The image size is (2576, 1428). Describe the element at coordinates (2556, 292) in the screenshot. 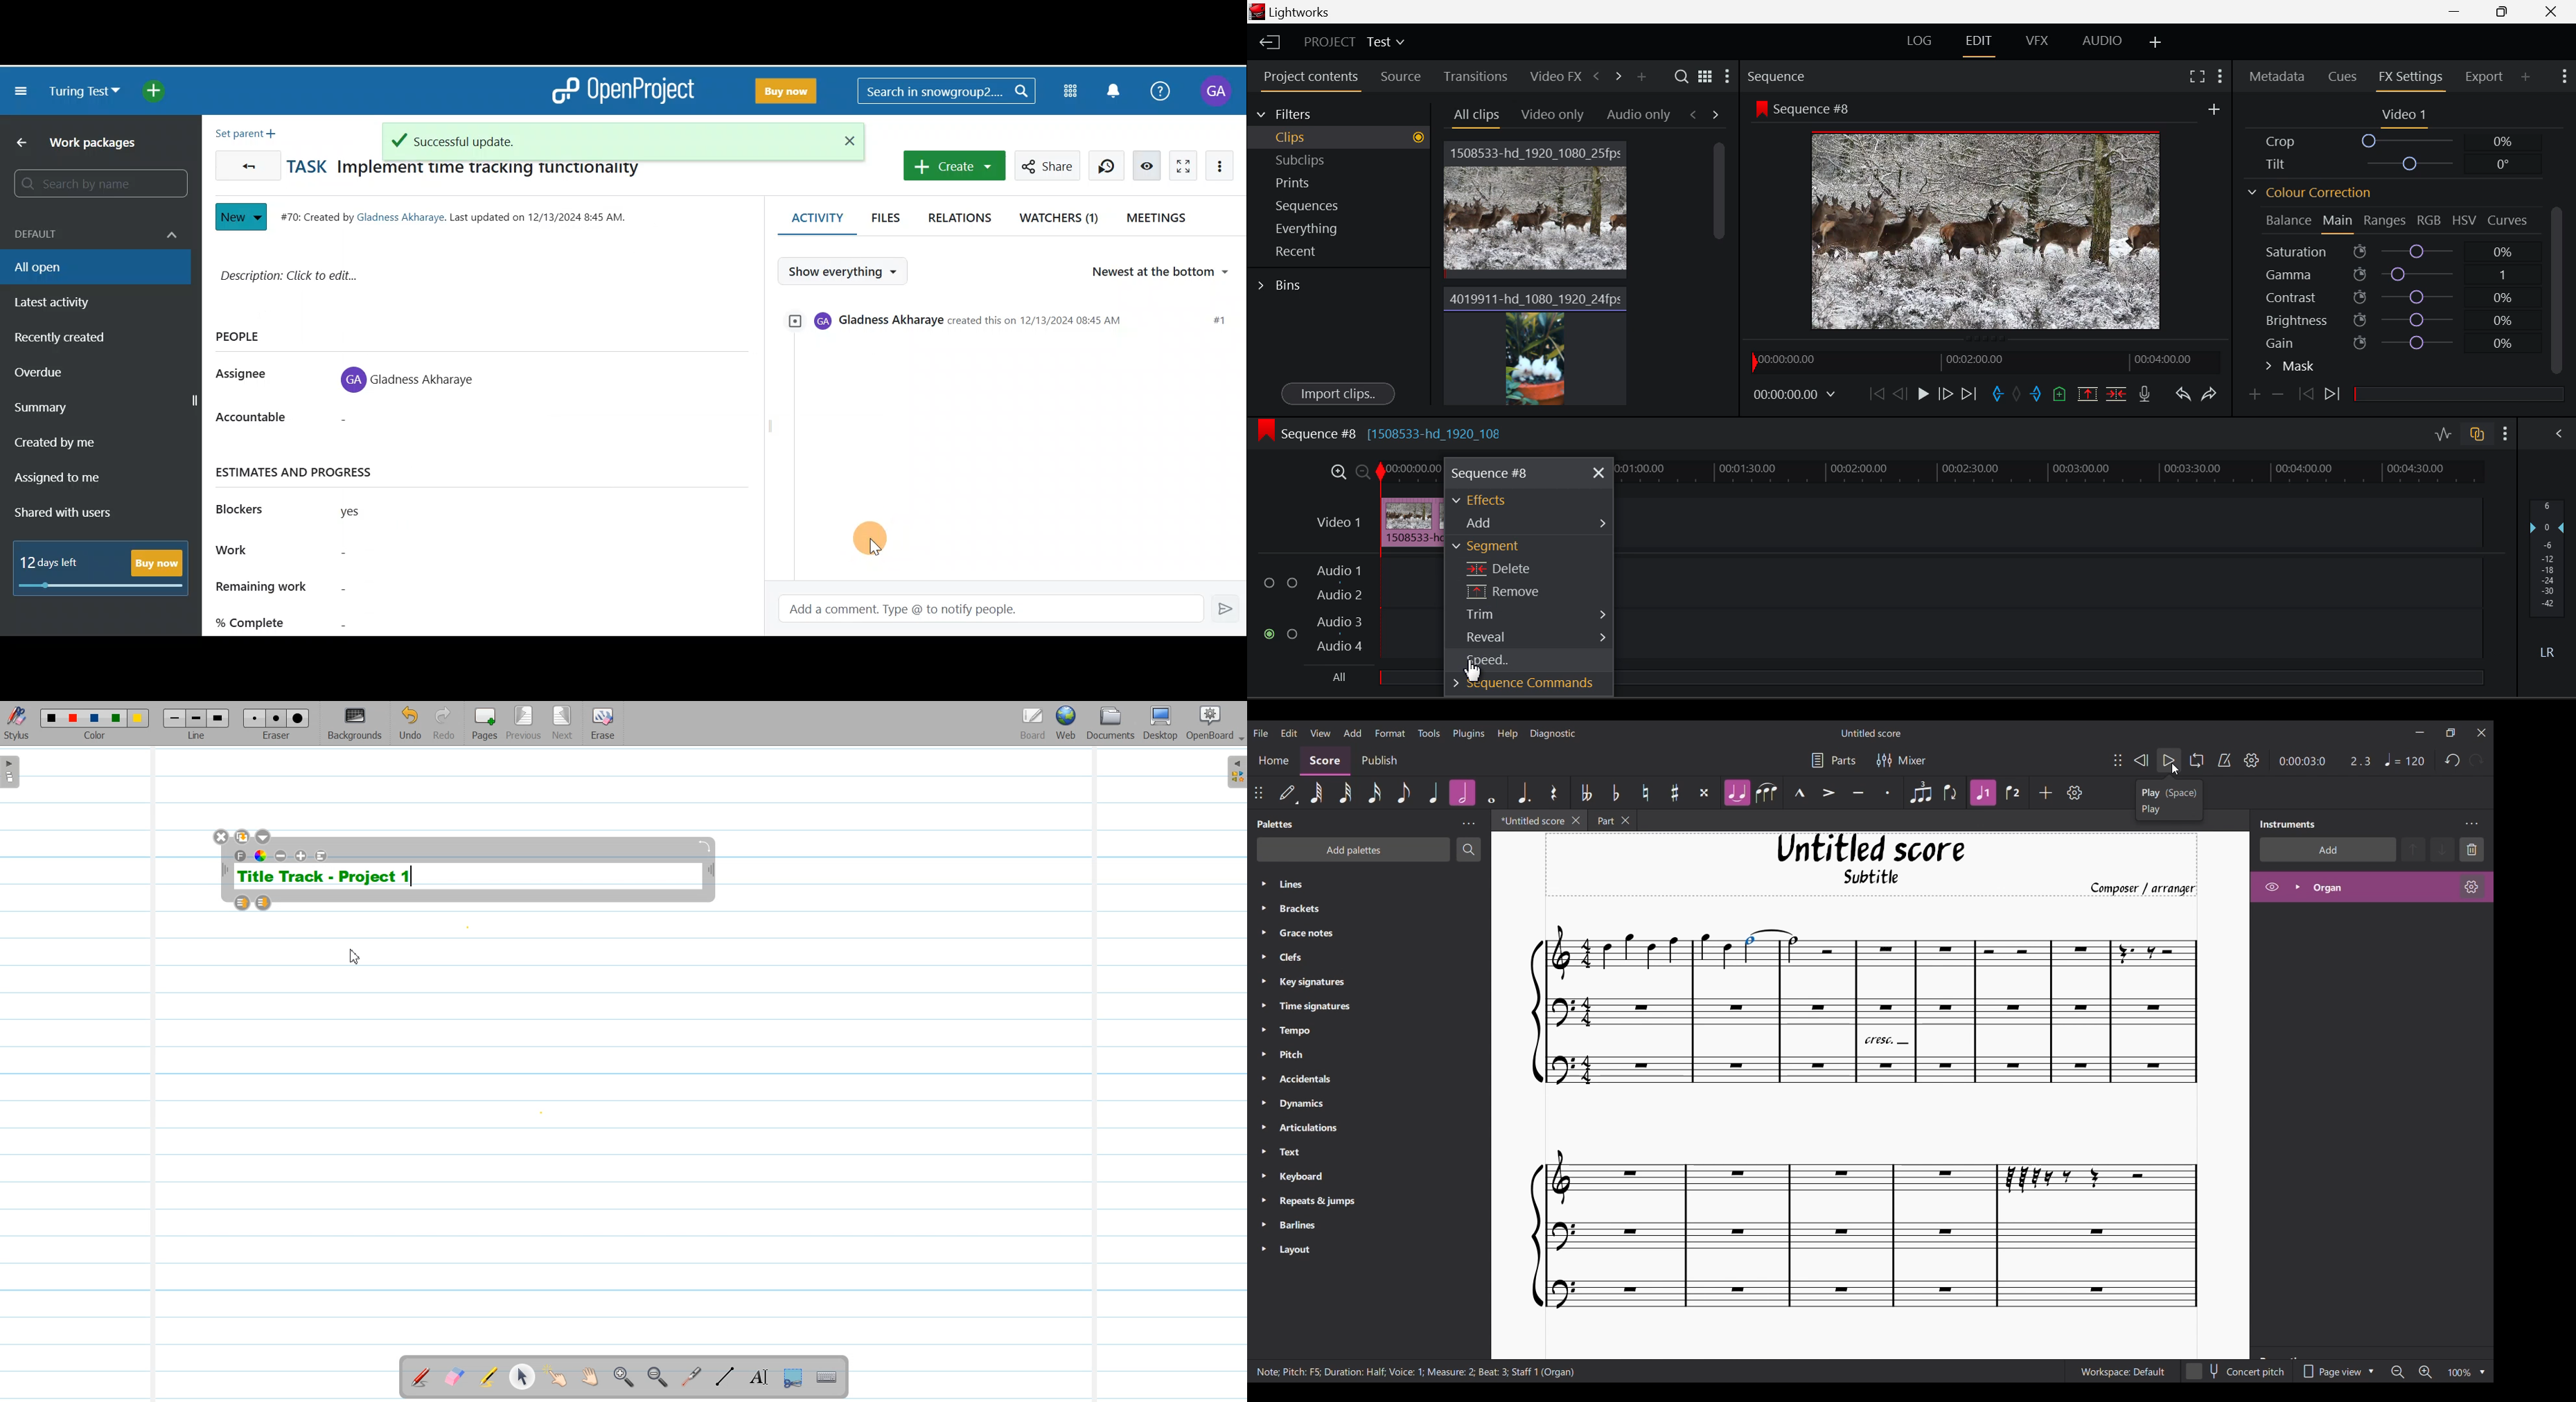

I see `Scroll Bar` at that location.